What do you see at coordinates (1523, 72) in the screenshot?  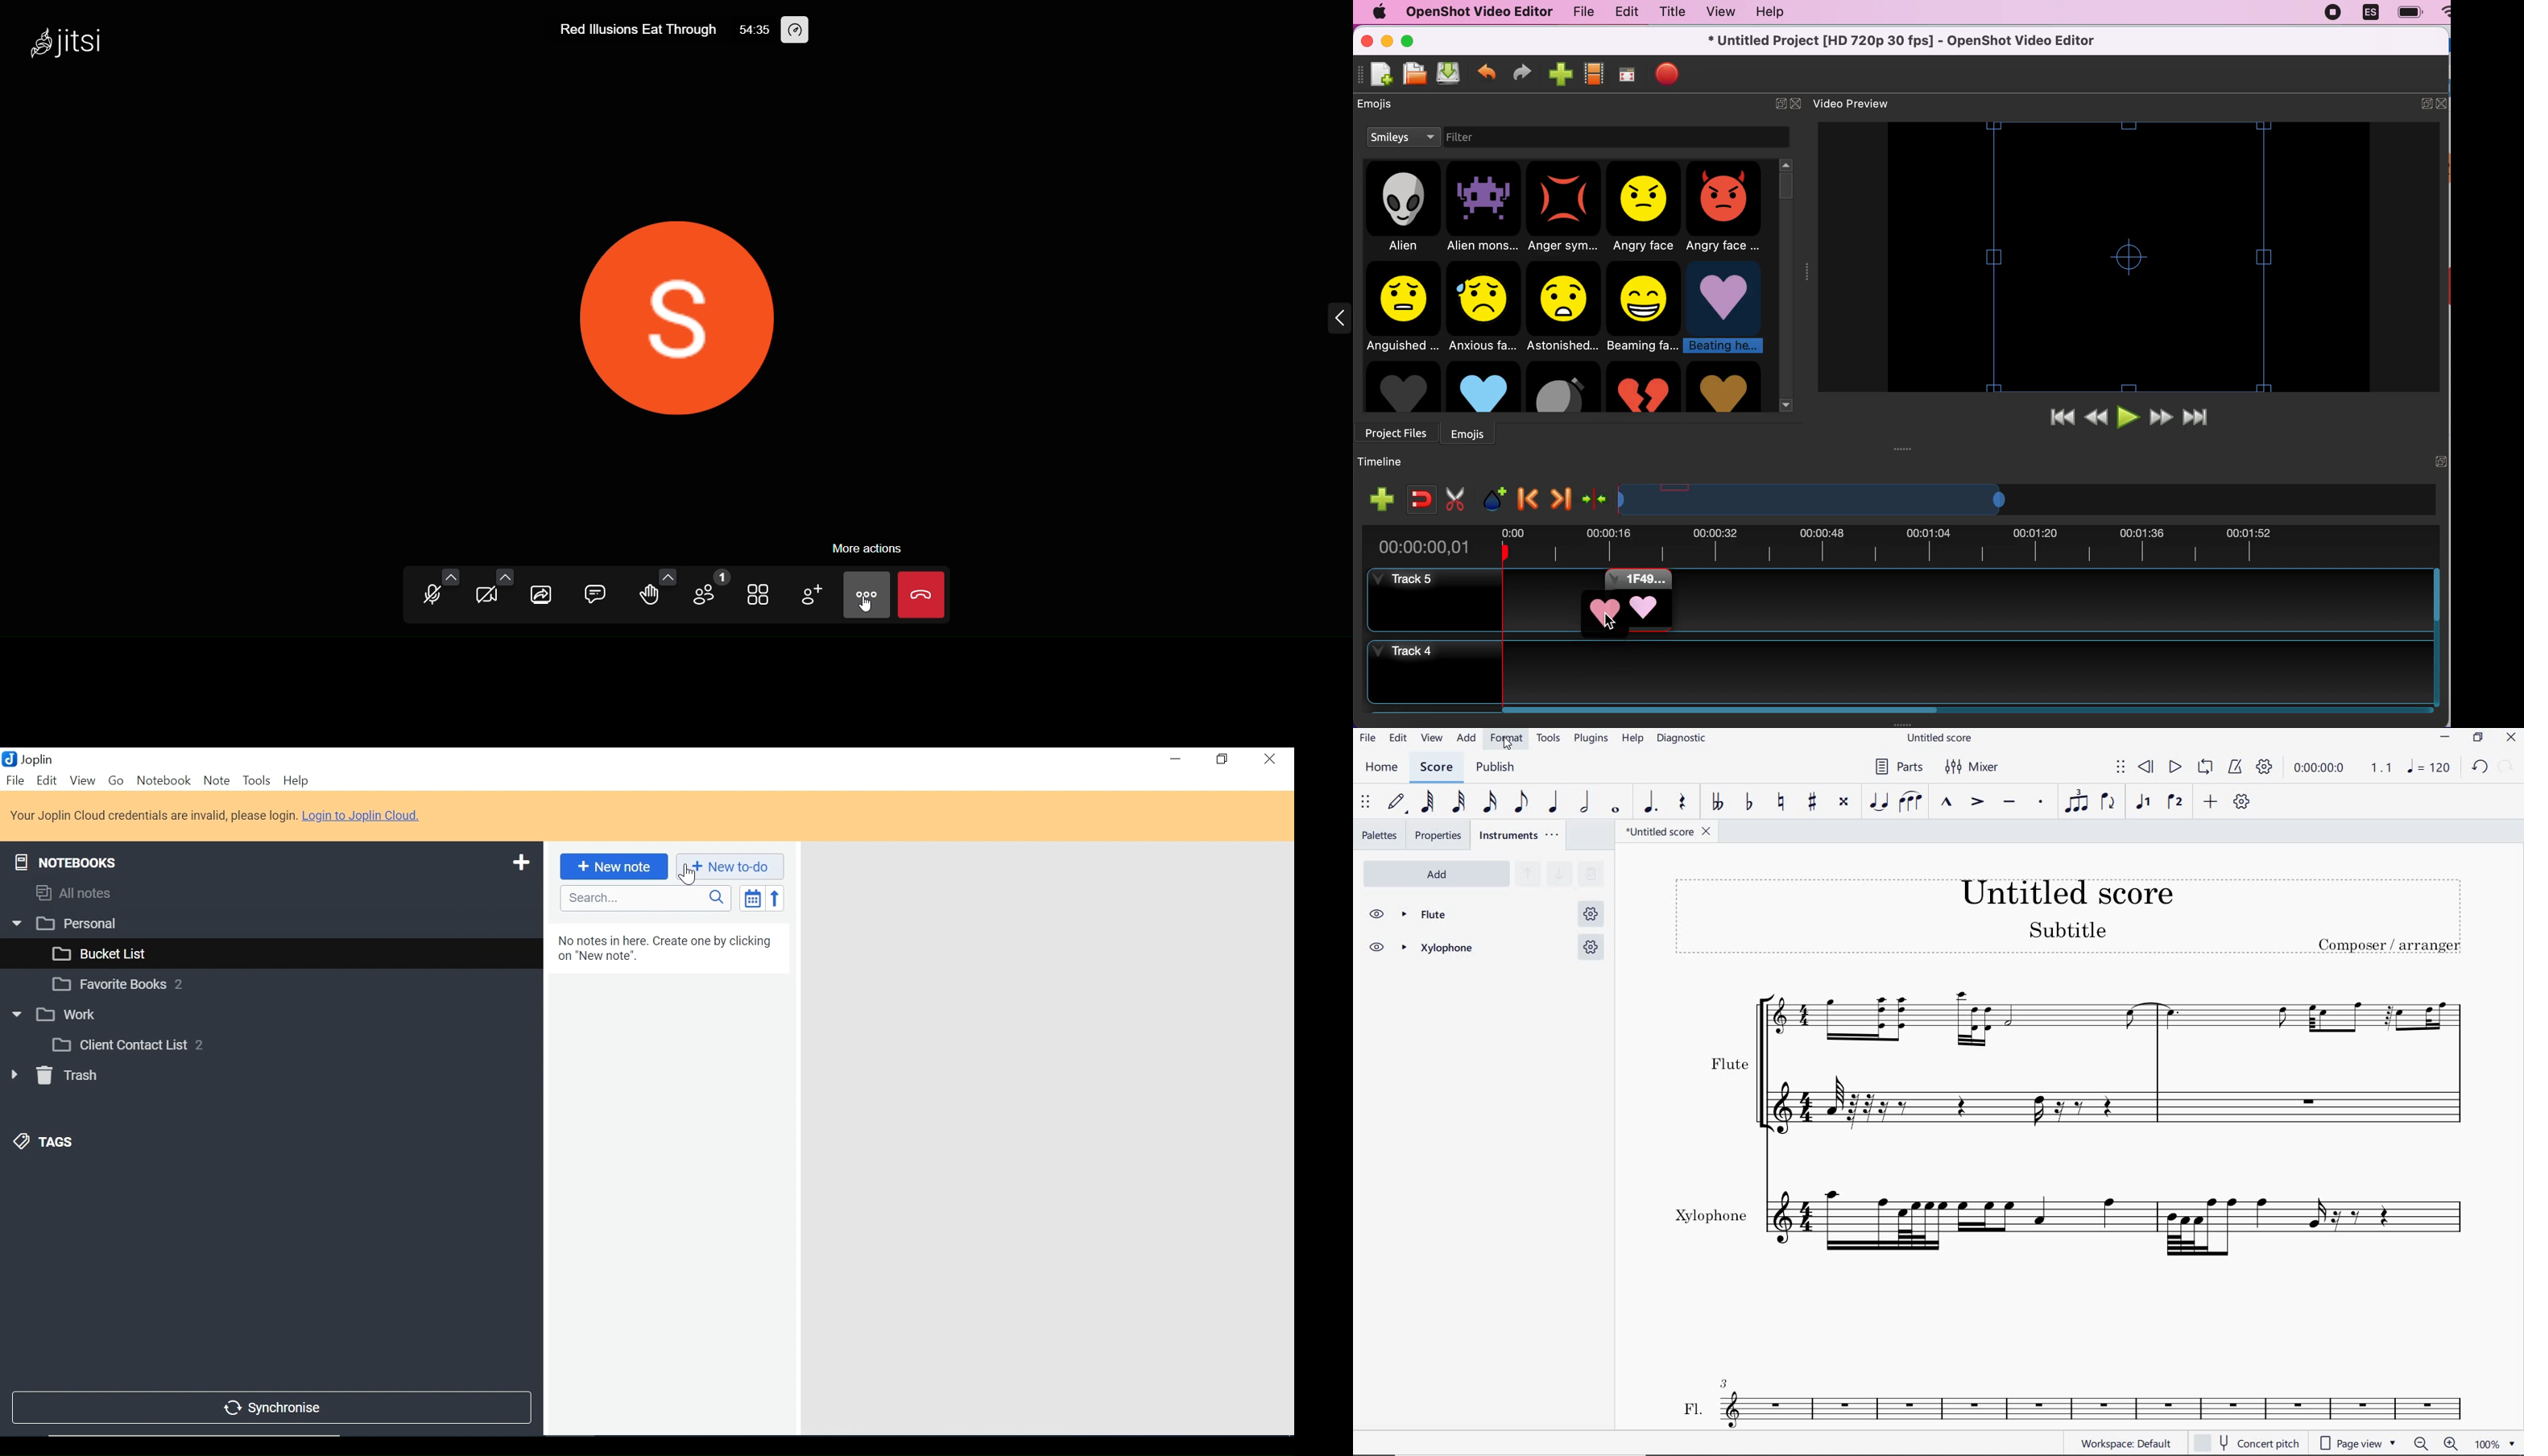 I see `redo` at bounding box center [1523, 72].